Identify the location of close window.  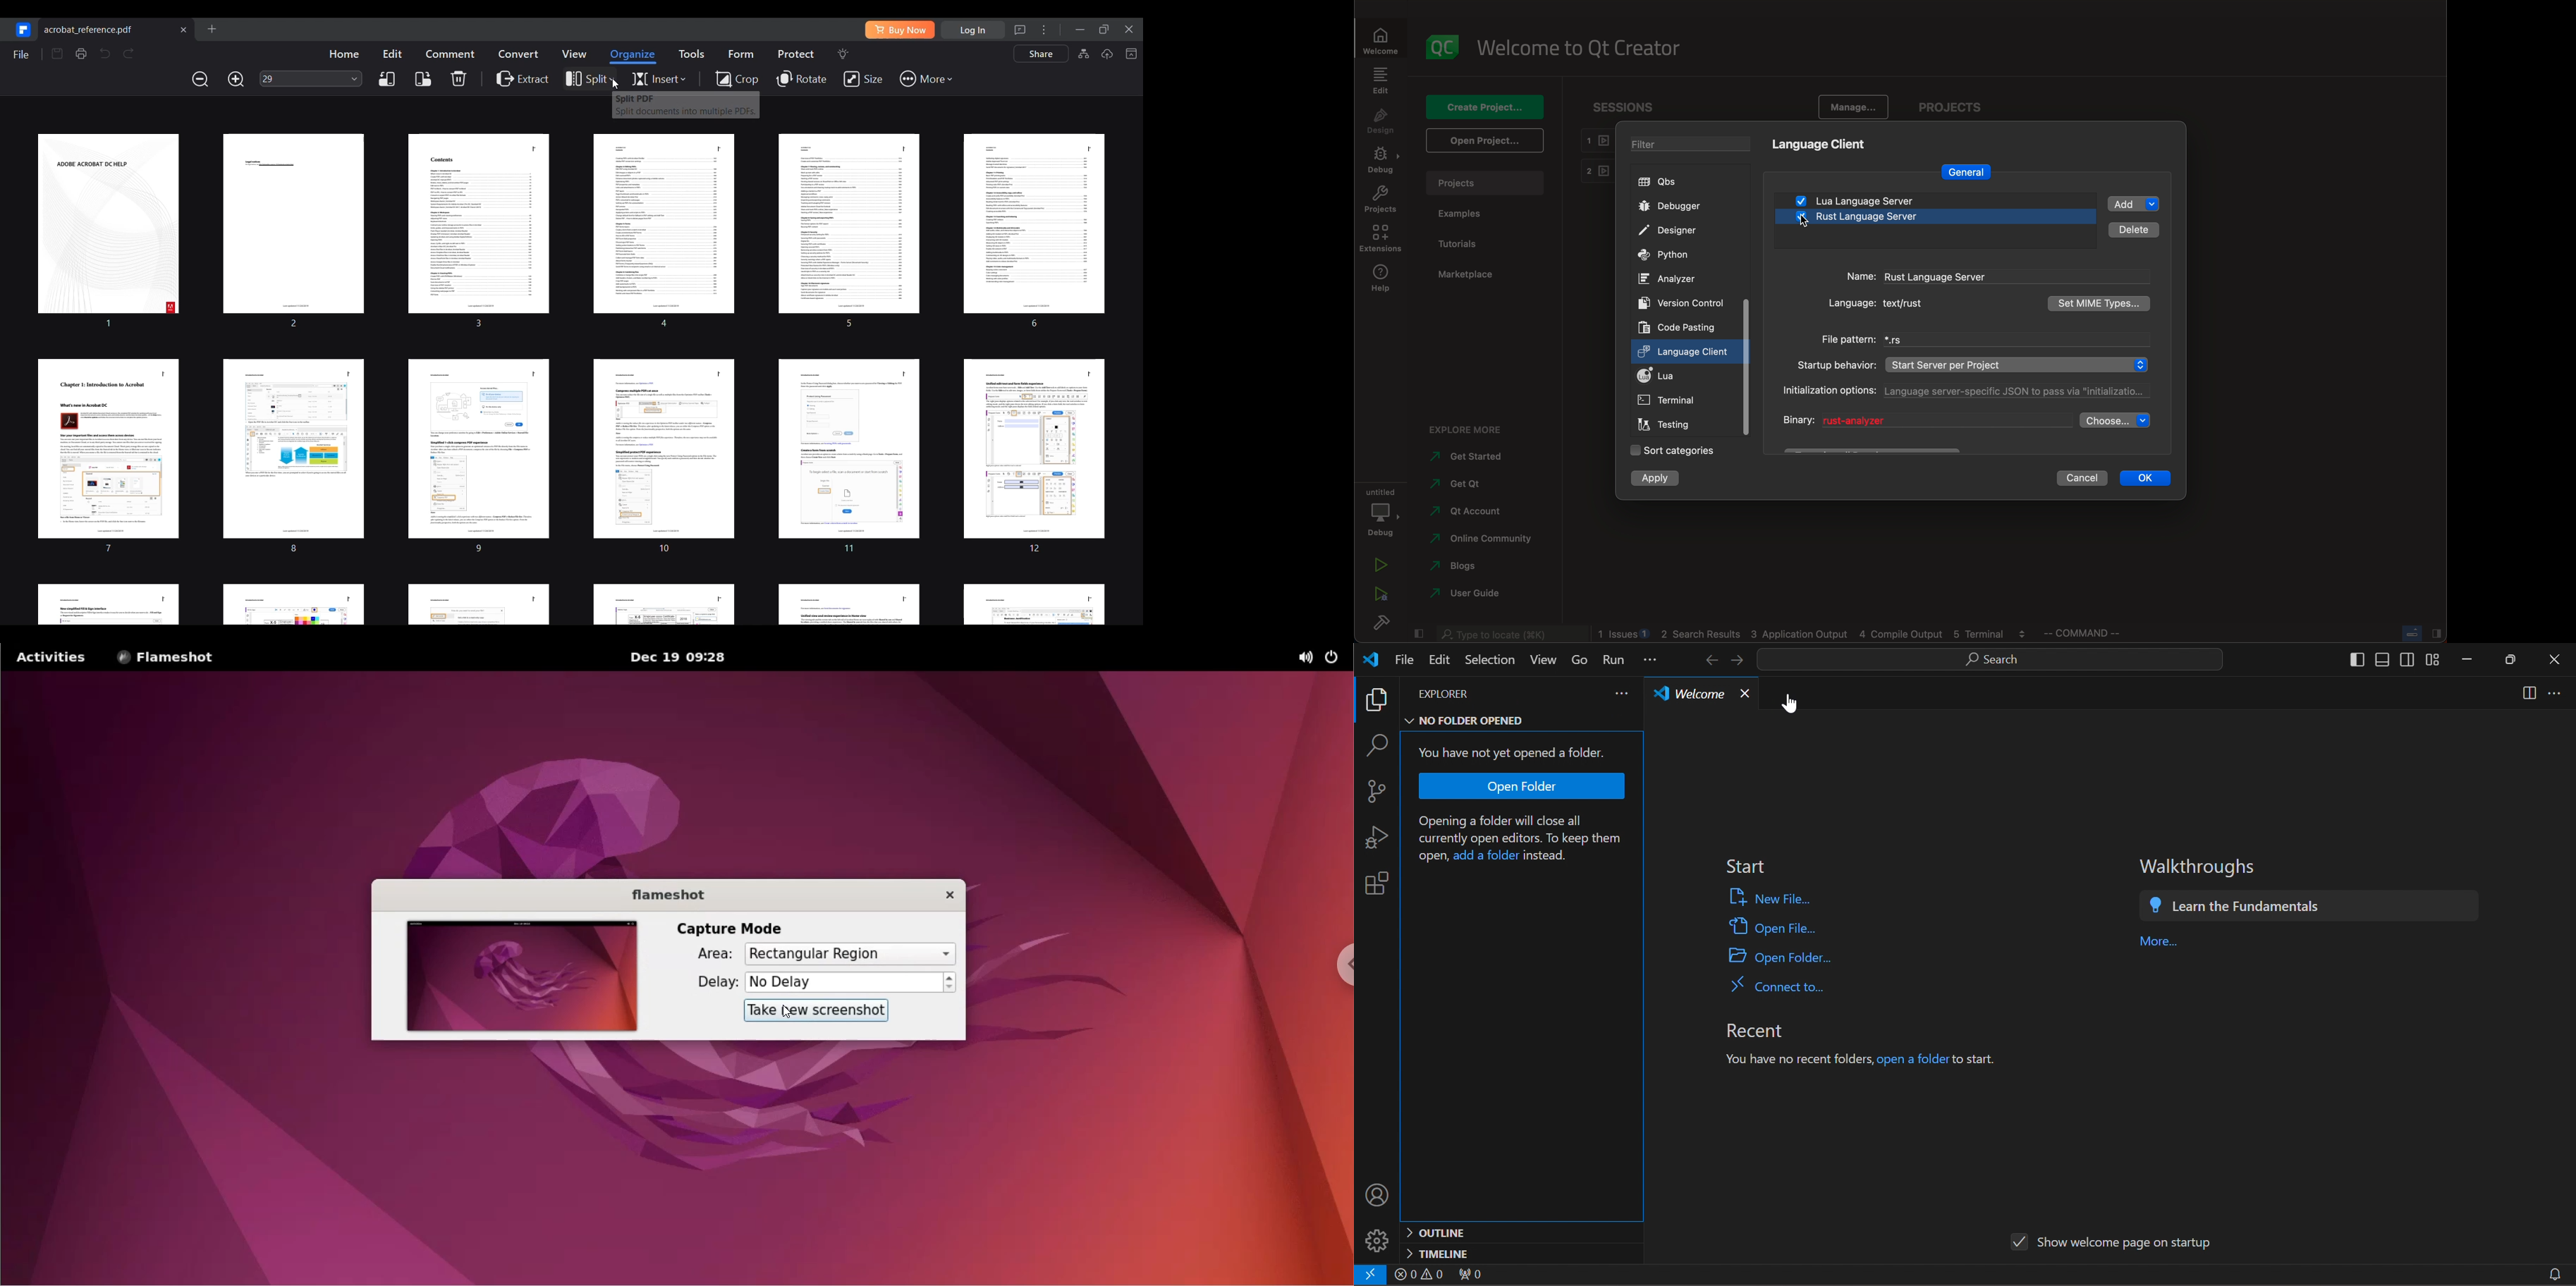
(2555, 657).